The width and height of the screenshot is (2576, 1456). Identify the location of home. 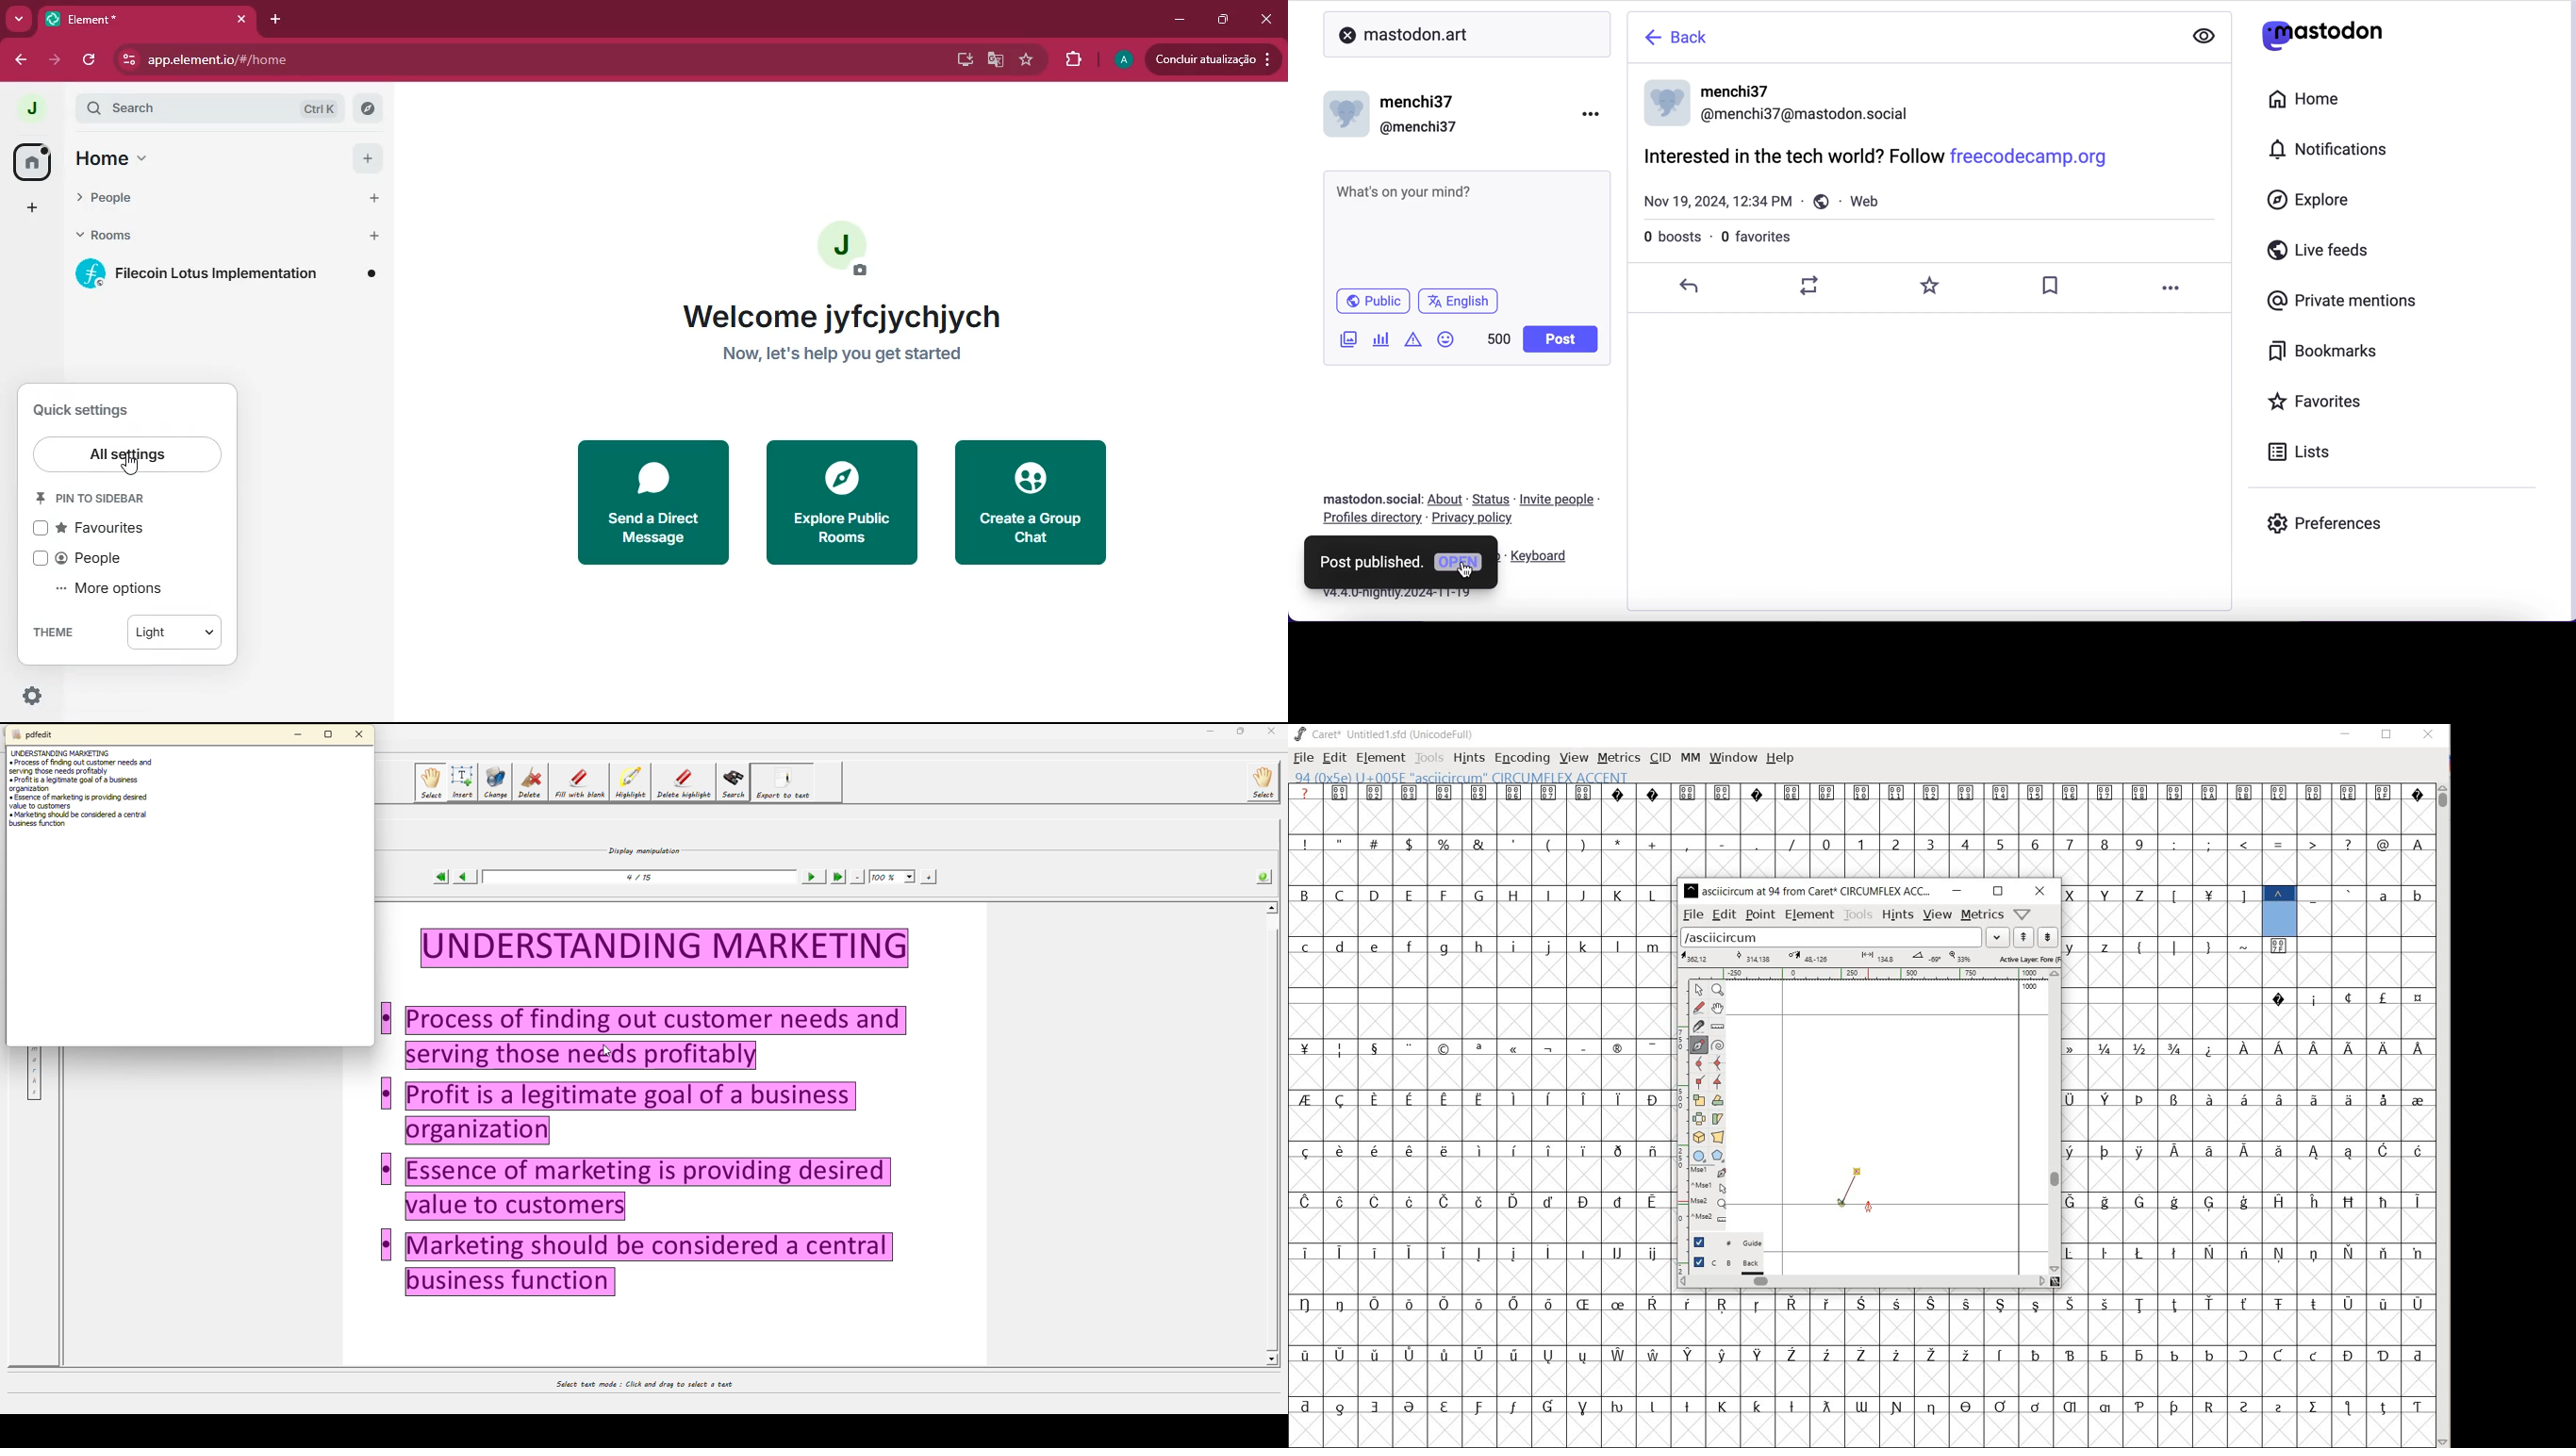
(2306, 100).